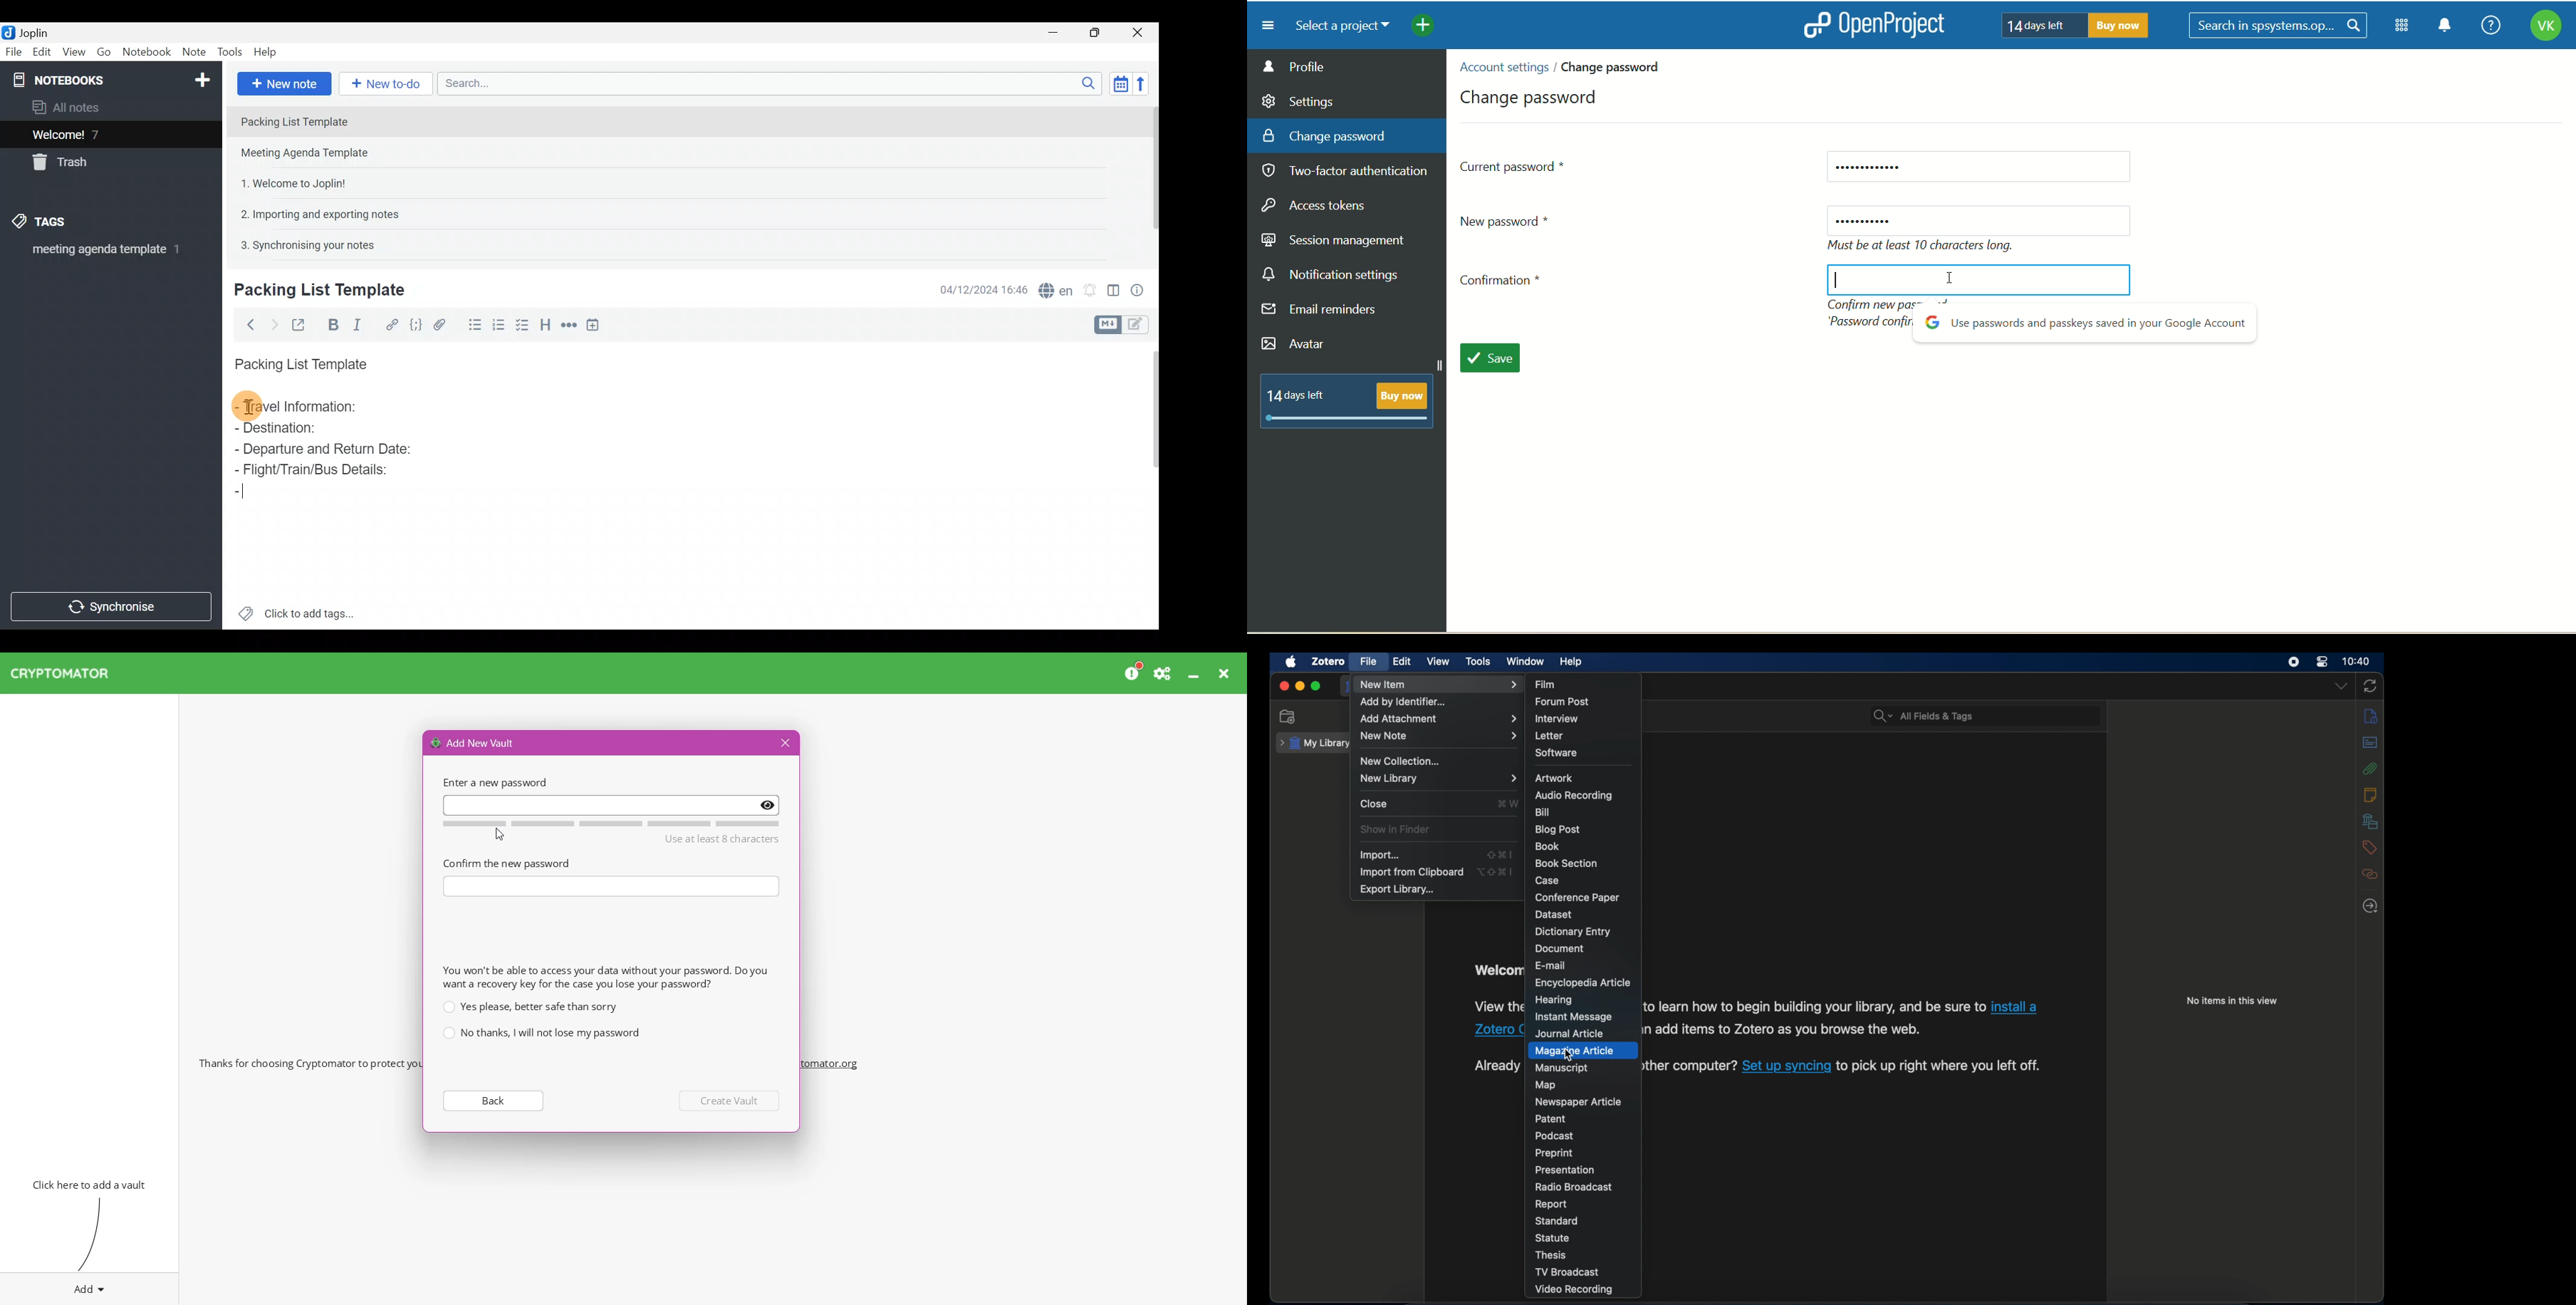  Describe the element at coordinates (248, 324) in the screenshot. I see `Back` at that location.